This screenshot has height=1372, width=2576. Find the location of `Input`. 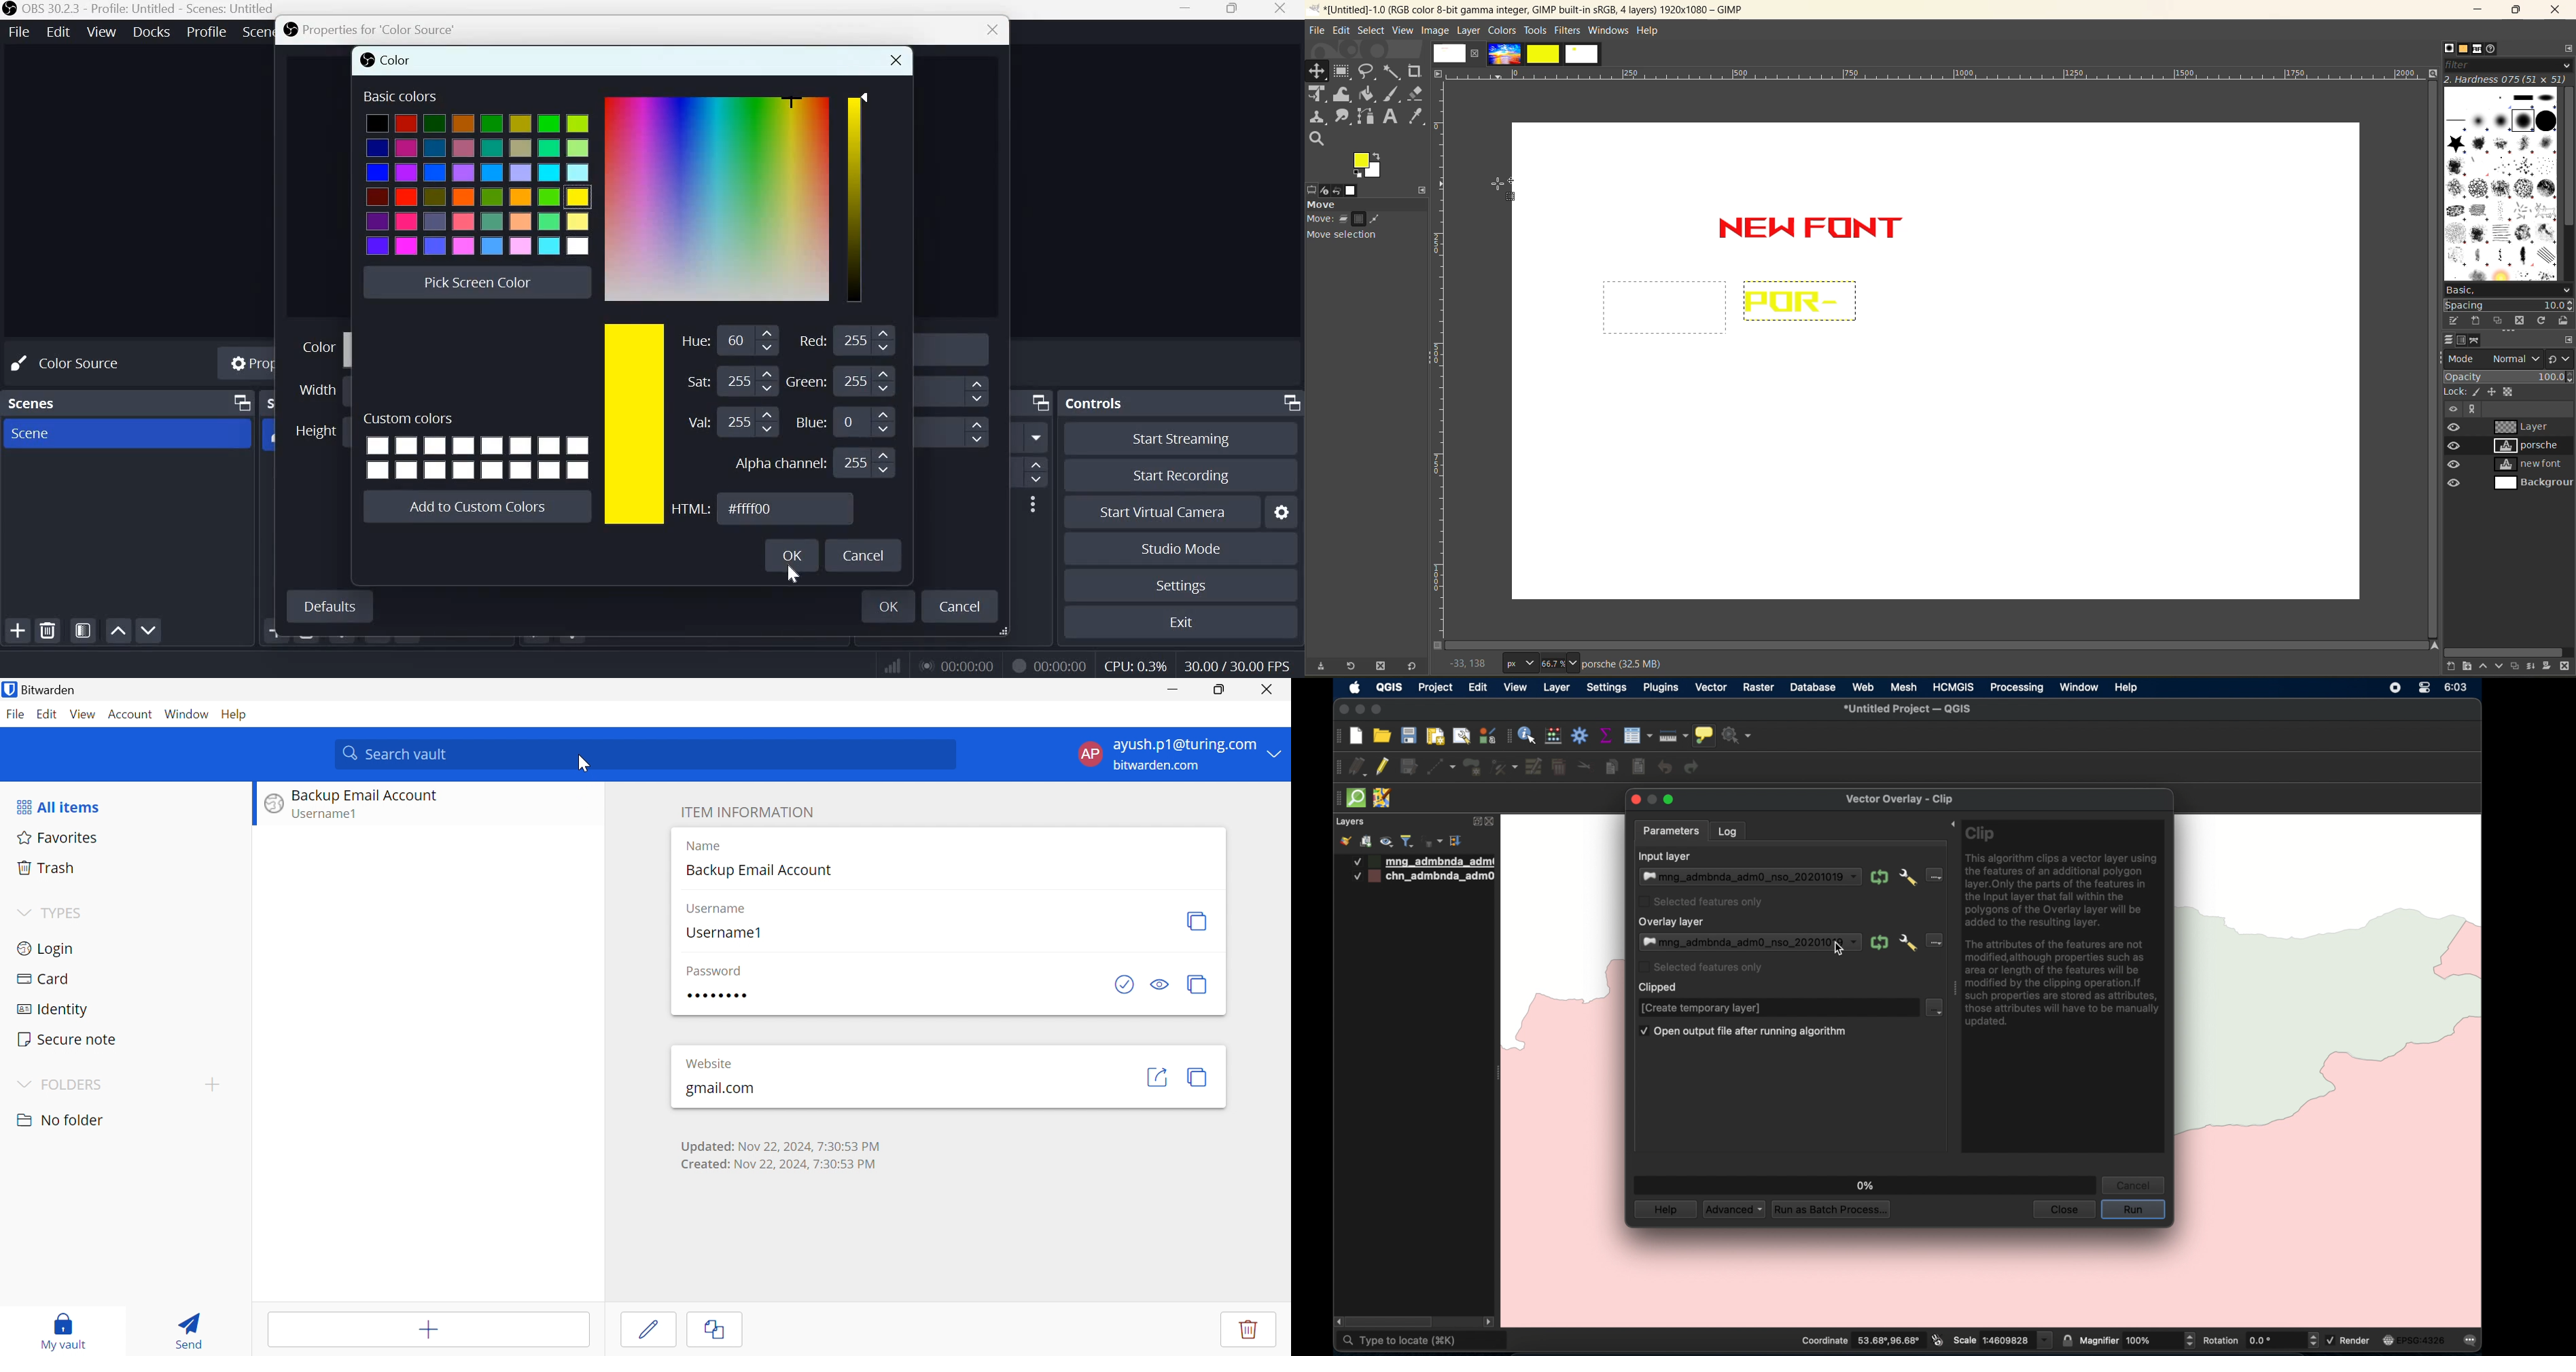

Input is located at coordinates (748, 380).